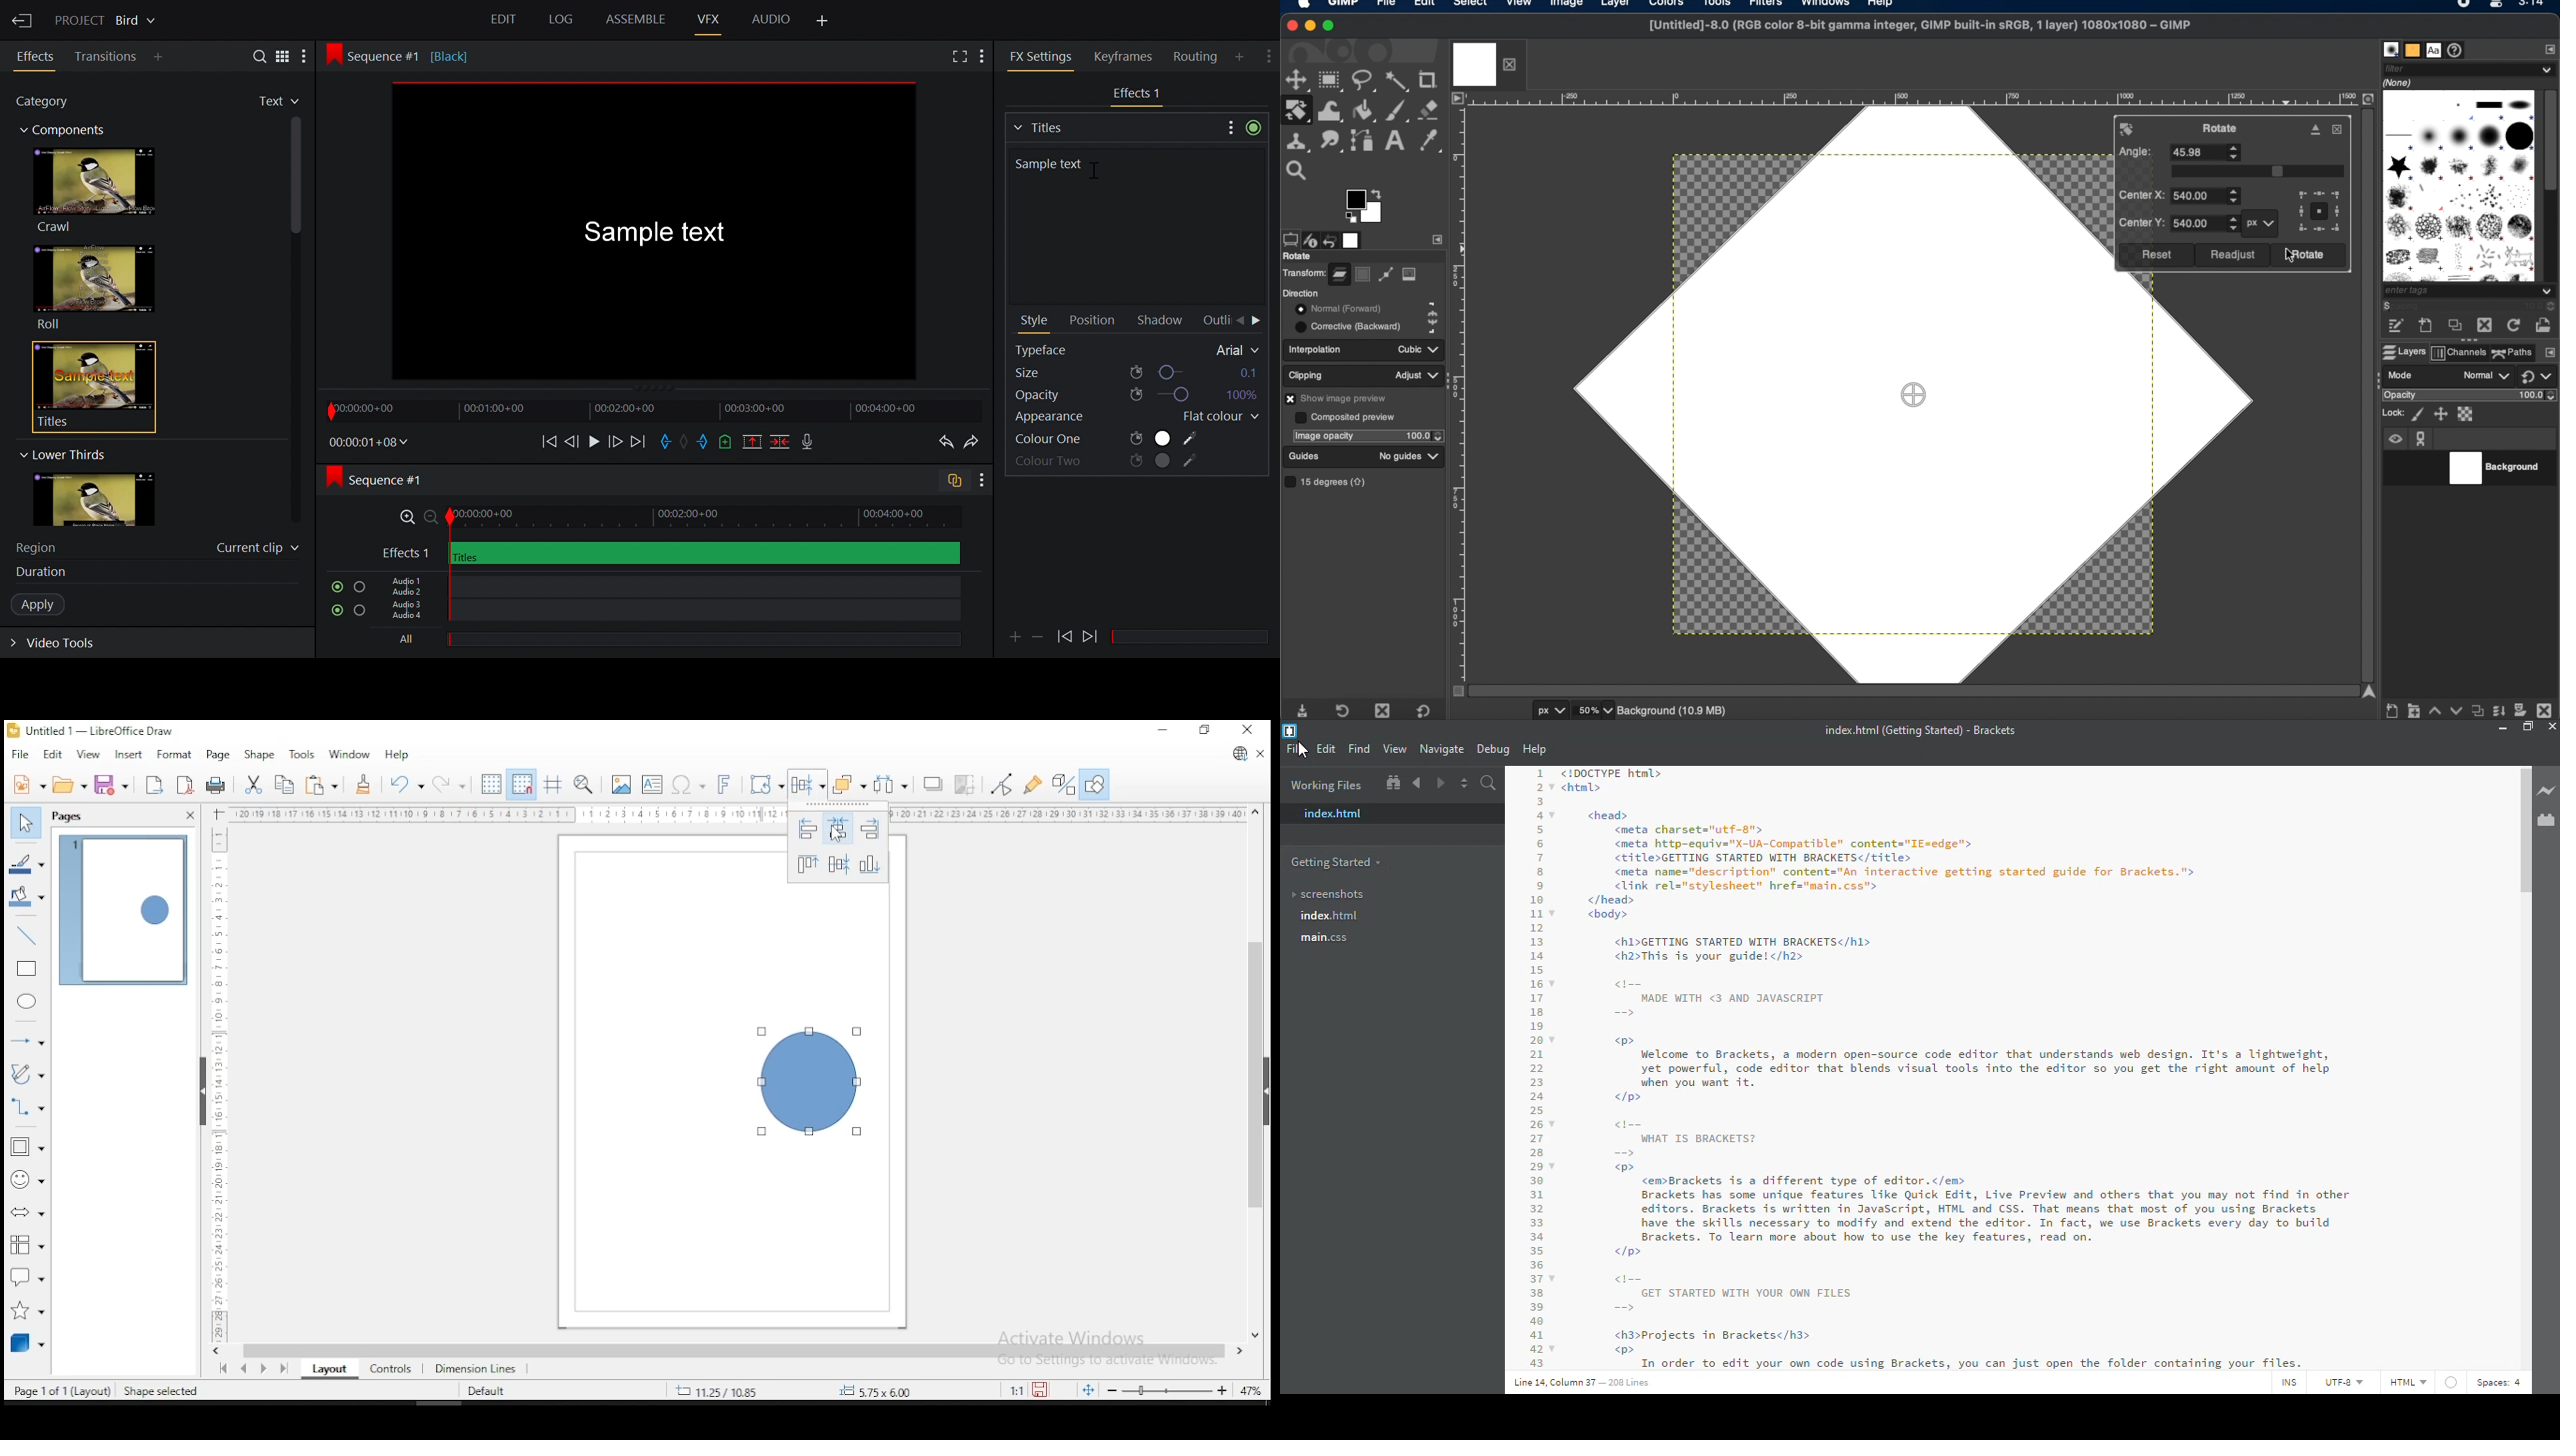  What do you see at coordinates (892, 784) in the screenshot?
I see `select at leat three items to distribute` at bounding box center [892, 784].